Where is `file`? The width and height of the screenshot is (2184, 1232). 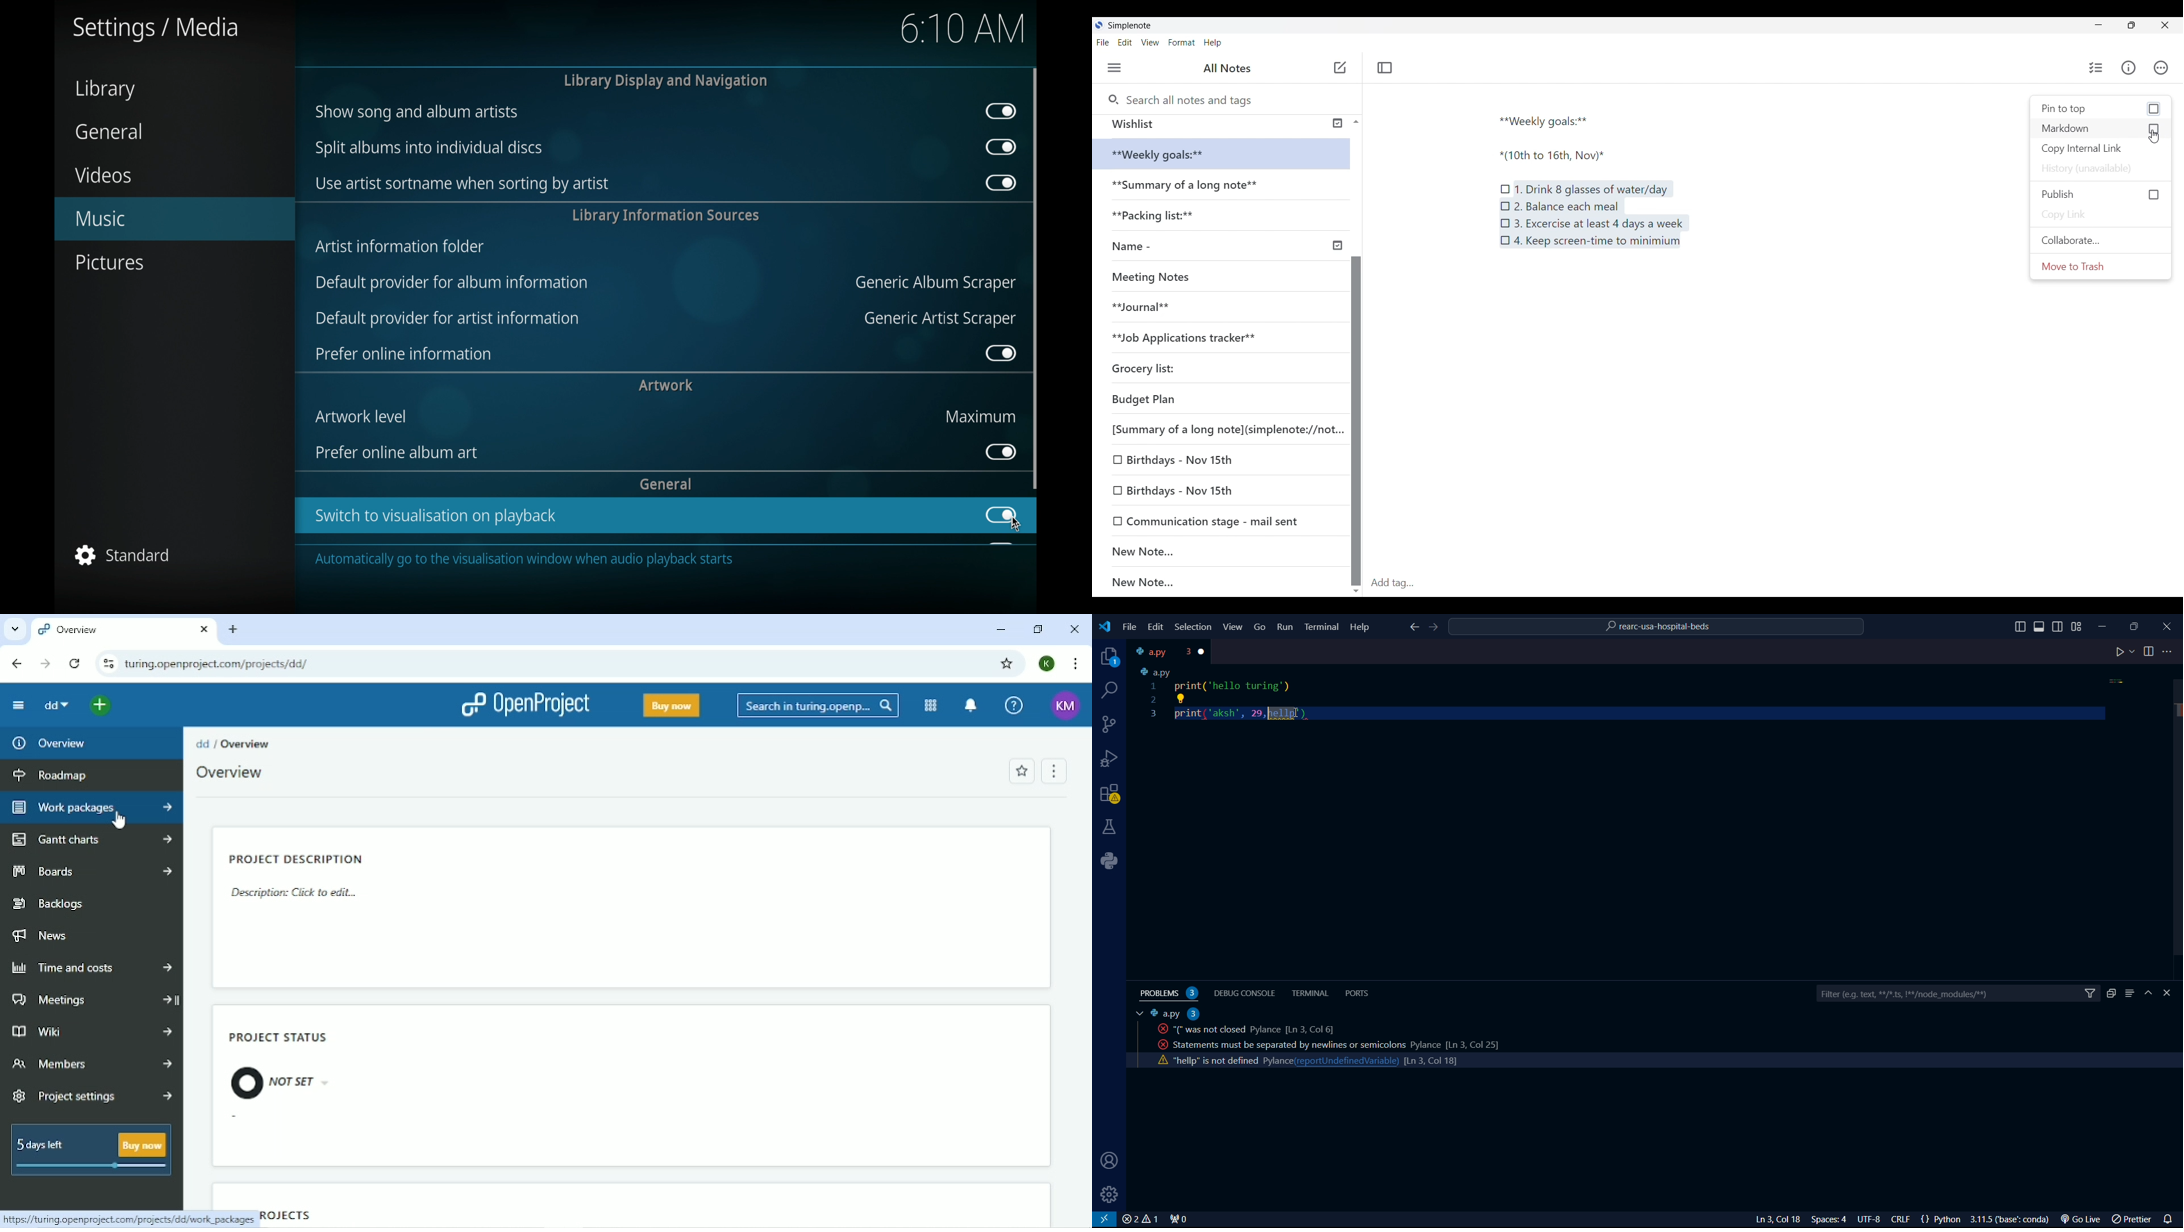 file is located at coordinates (1130, 627).